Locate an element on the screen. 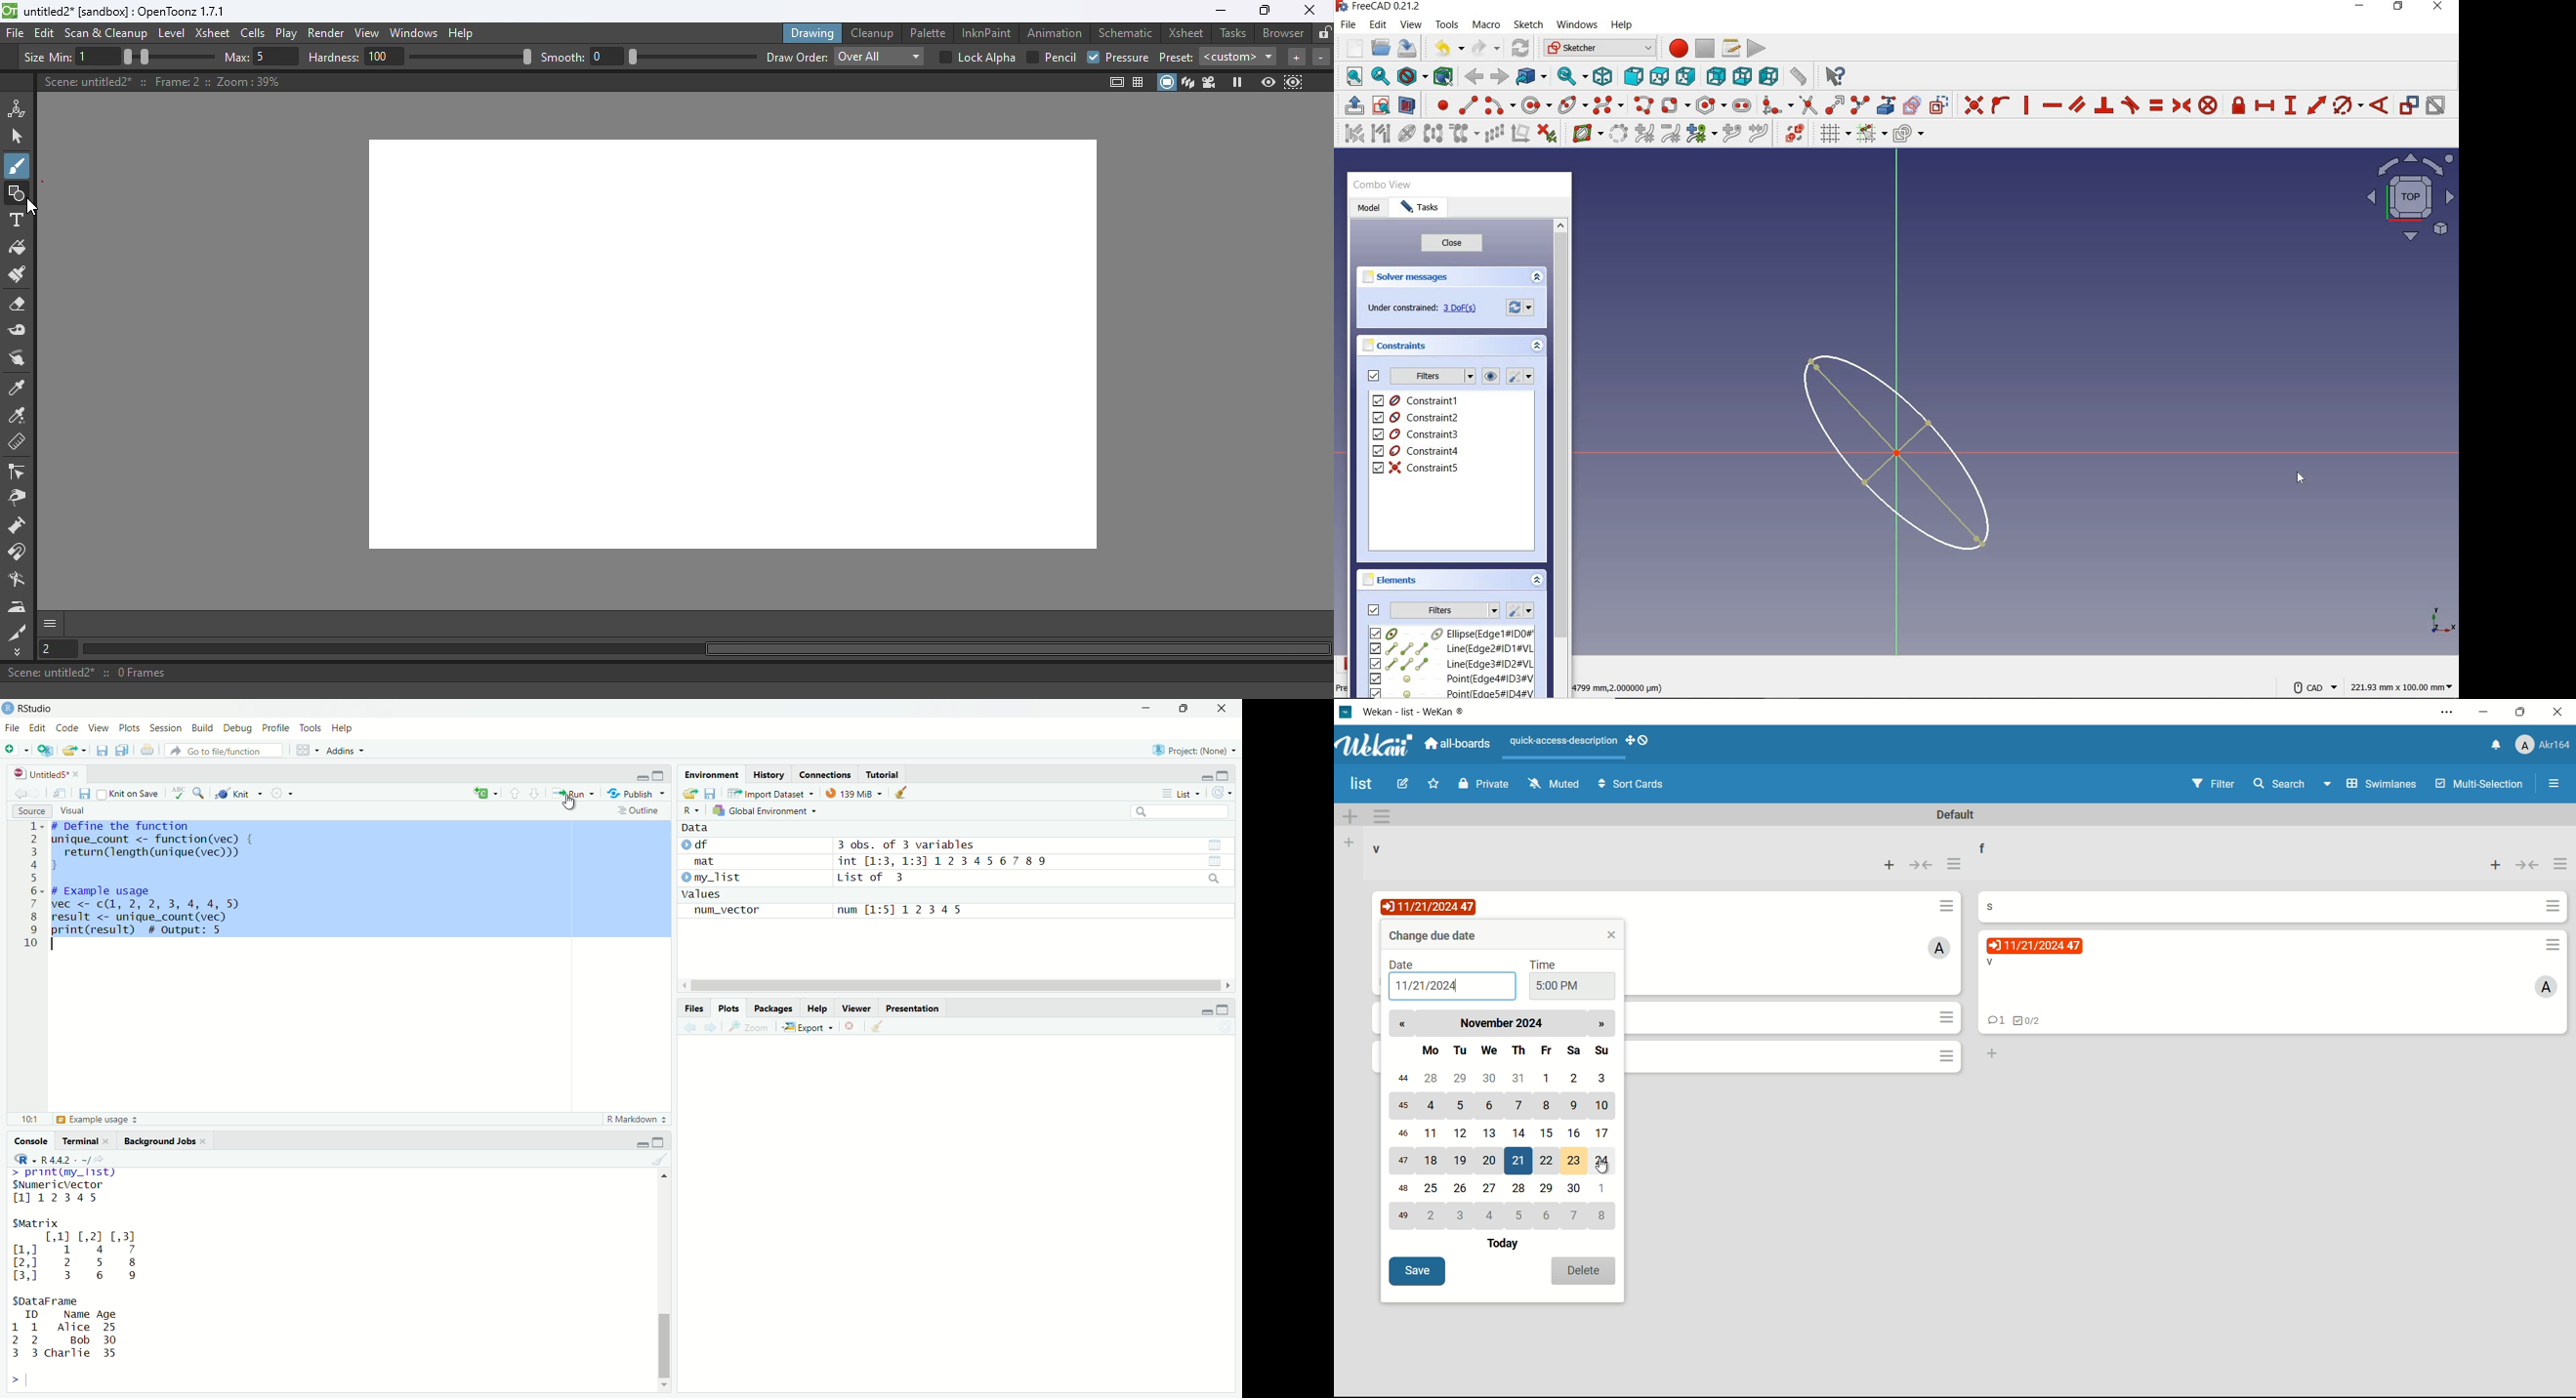  app icon is located at coordinates (8, 709).